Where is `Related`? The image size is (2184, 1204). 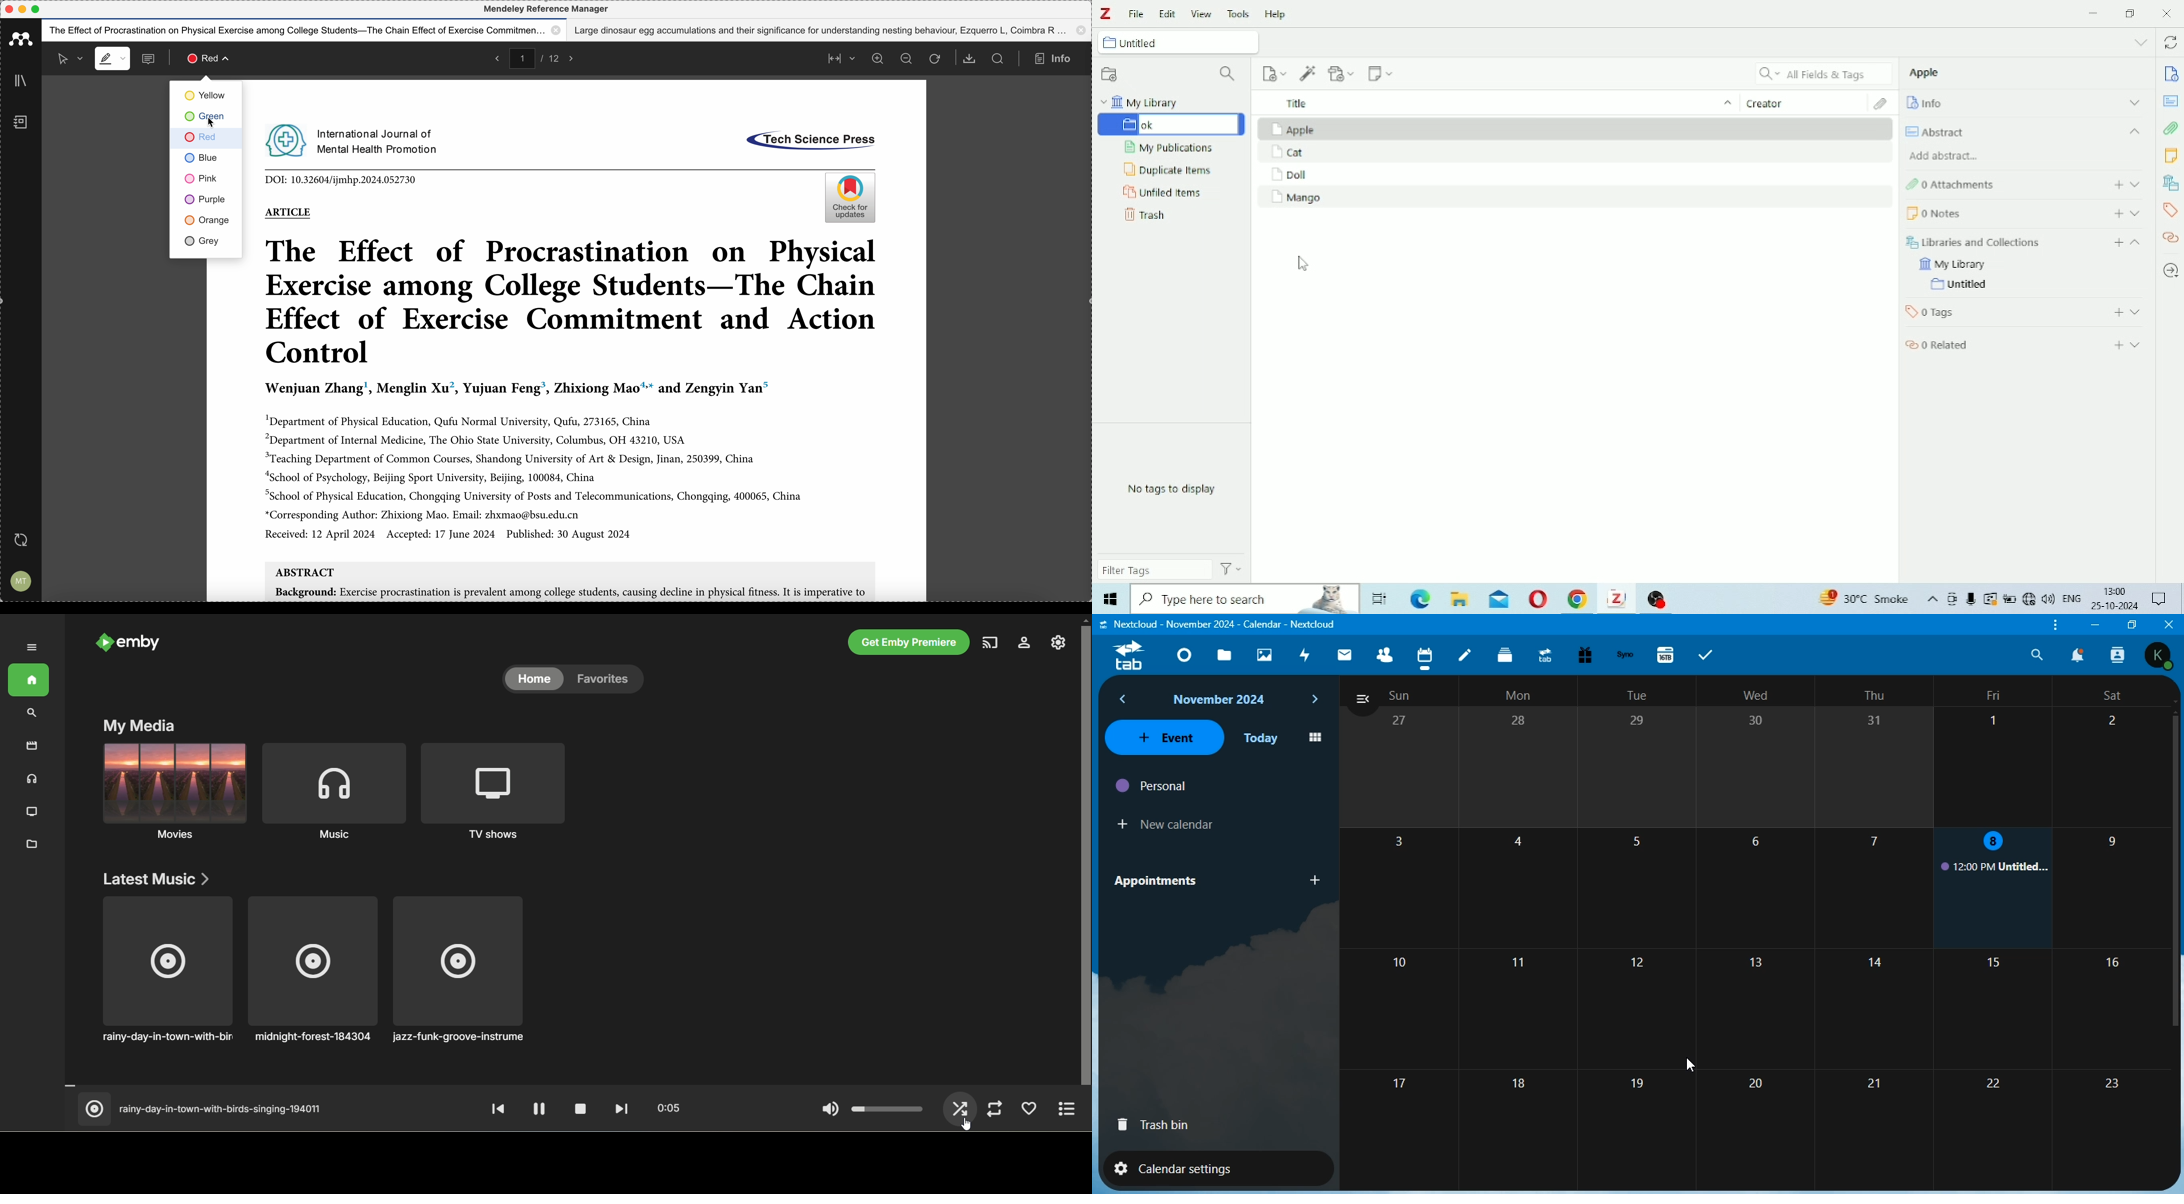 Related is located at coordinates (2171, 236).